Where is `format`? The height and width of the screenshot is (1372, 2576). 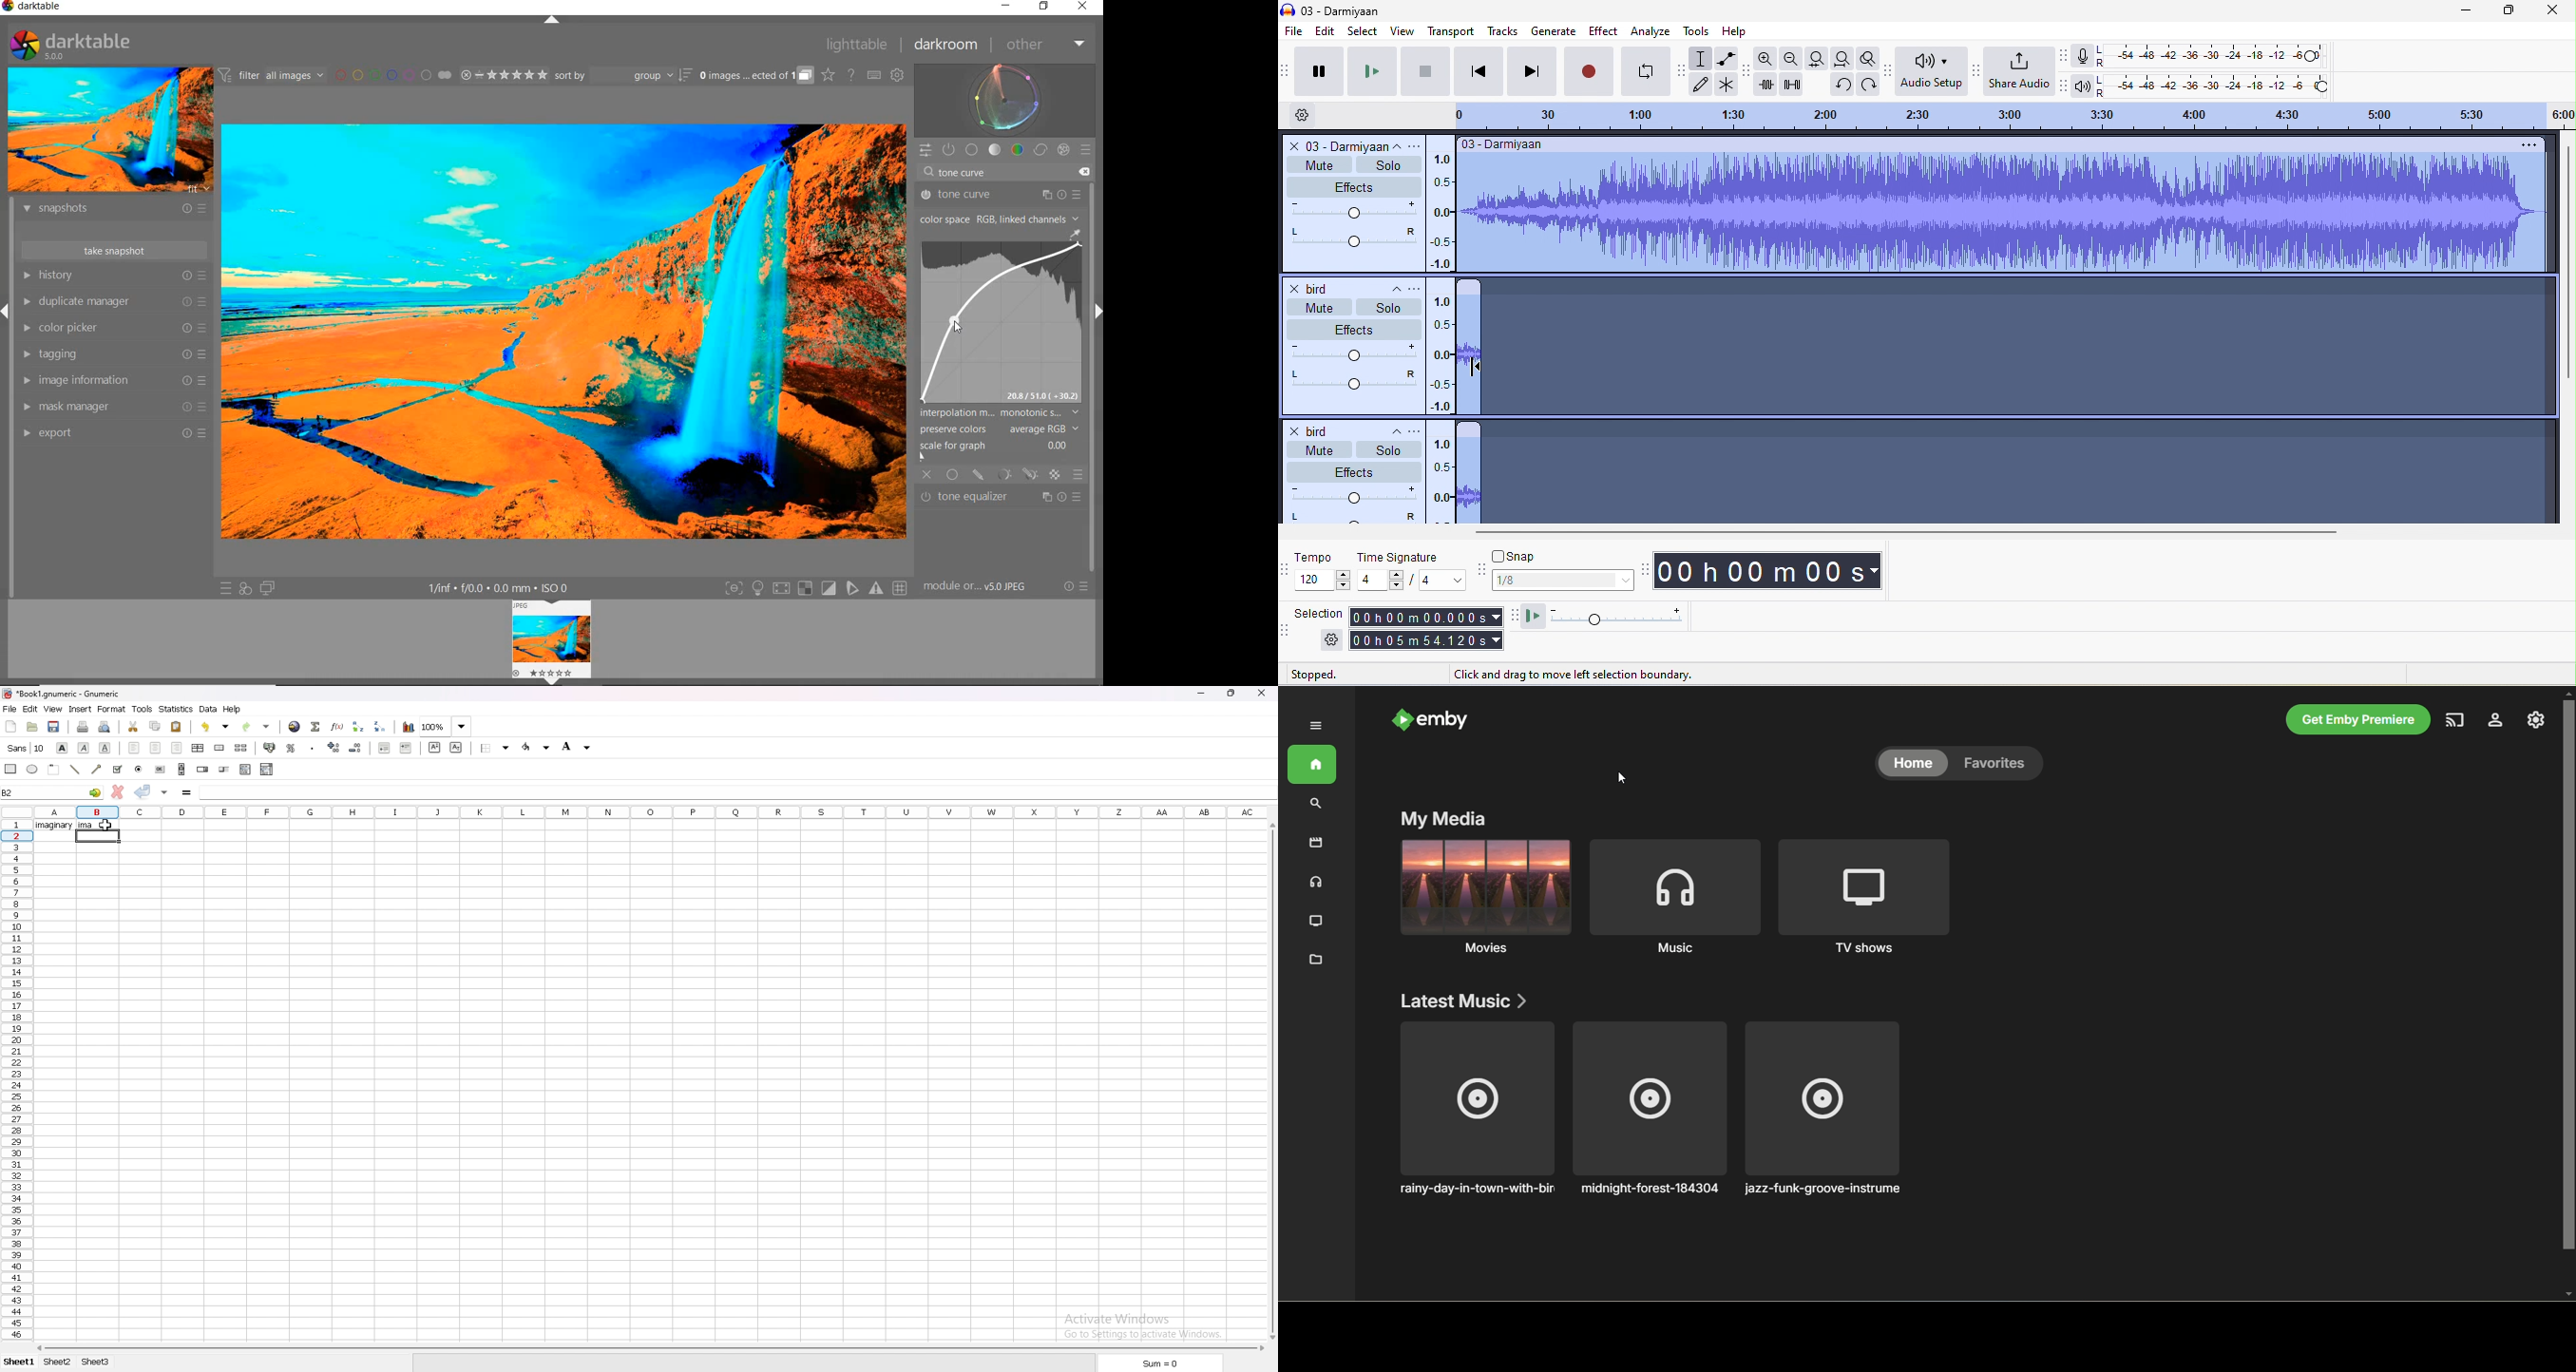
format is located at coordinates (111, 709).